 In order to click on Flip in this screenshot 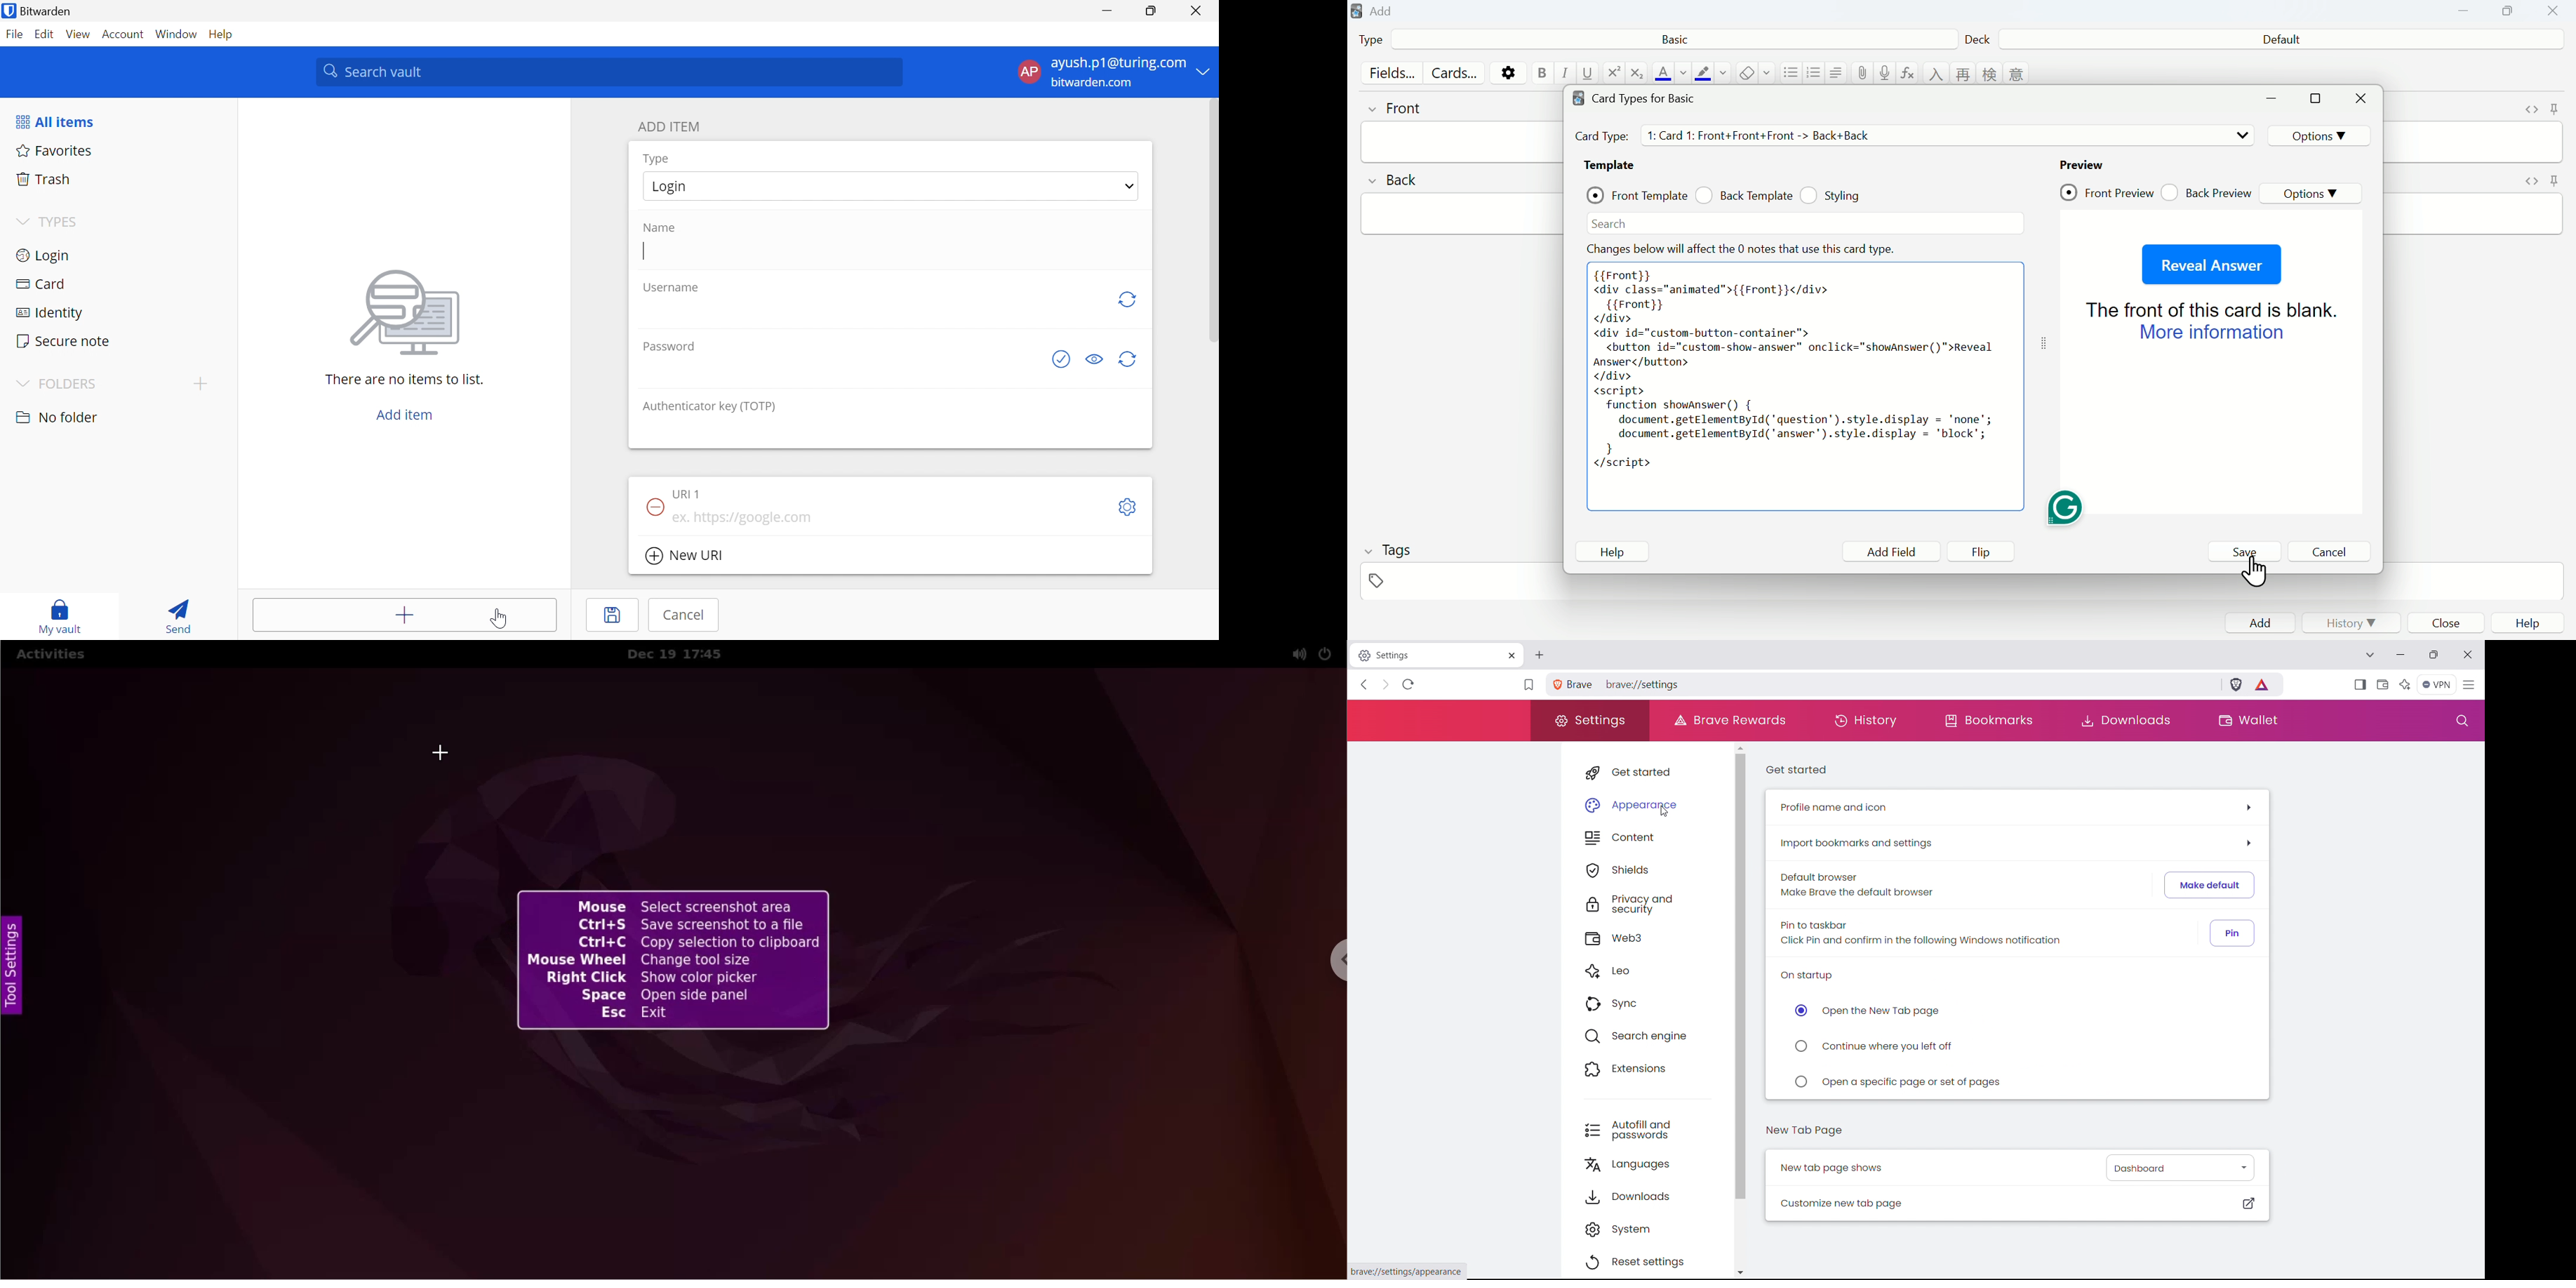, I will do `click(1980, 552)`.